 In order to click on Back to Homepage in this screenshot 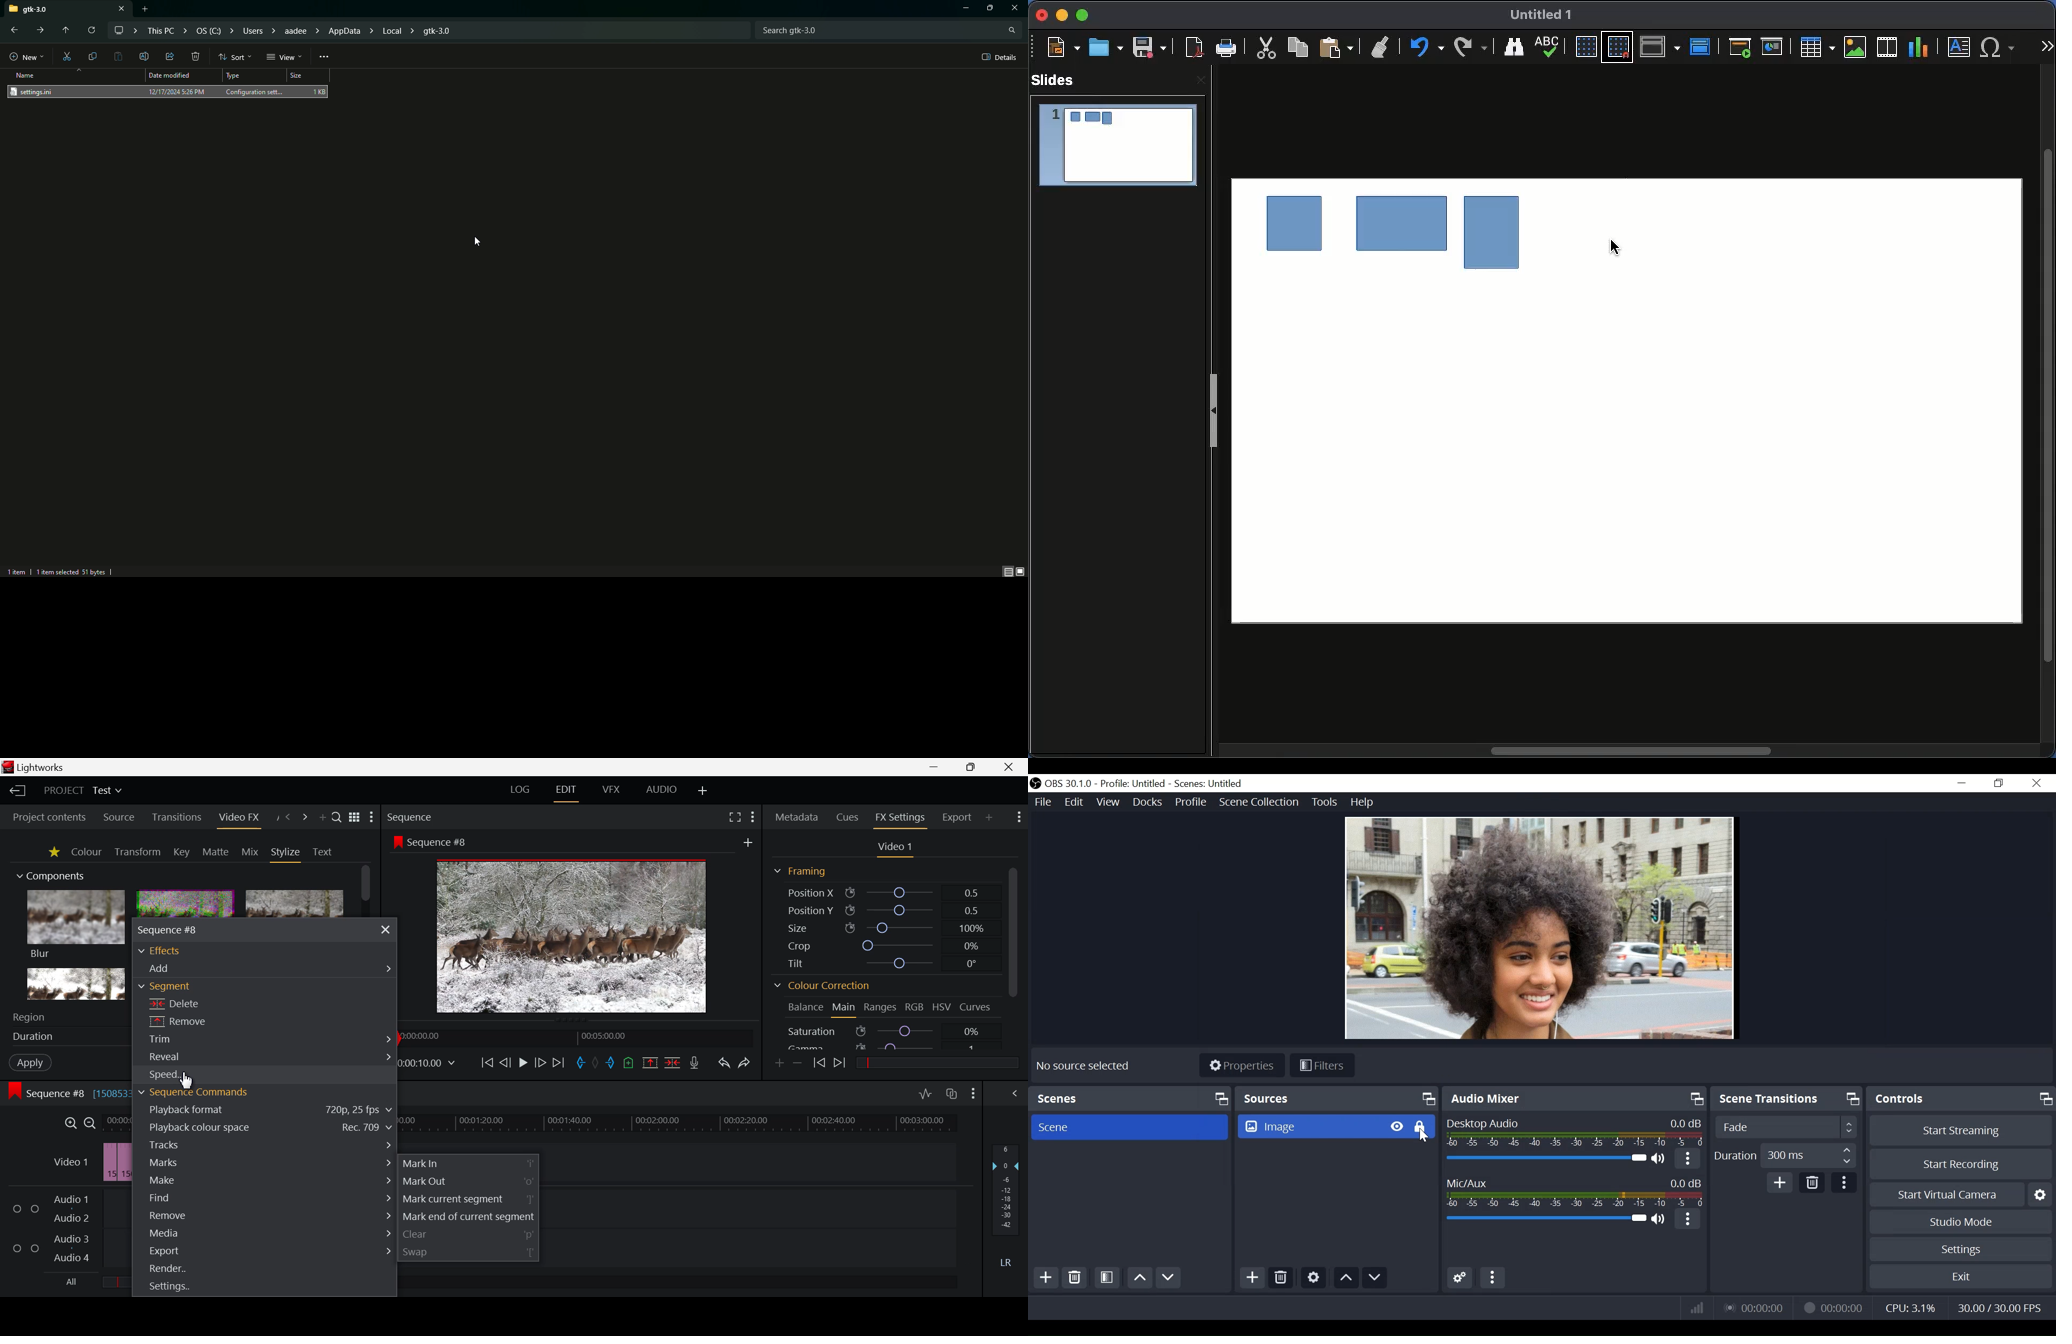, I will do `click(17, 791)`.